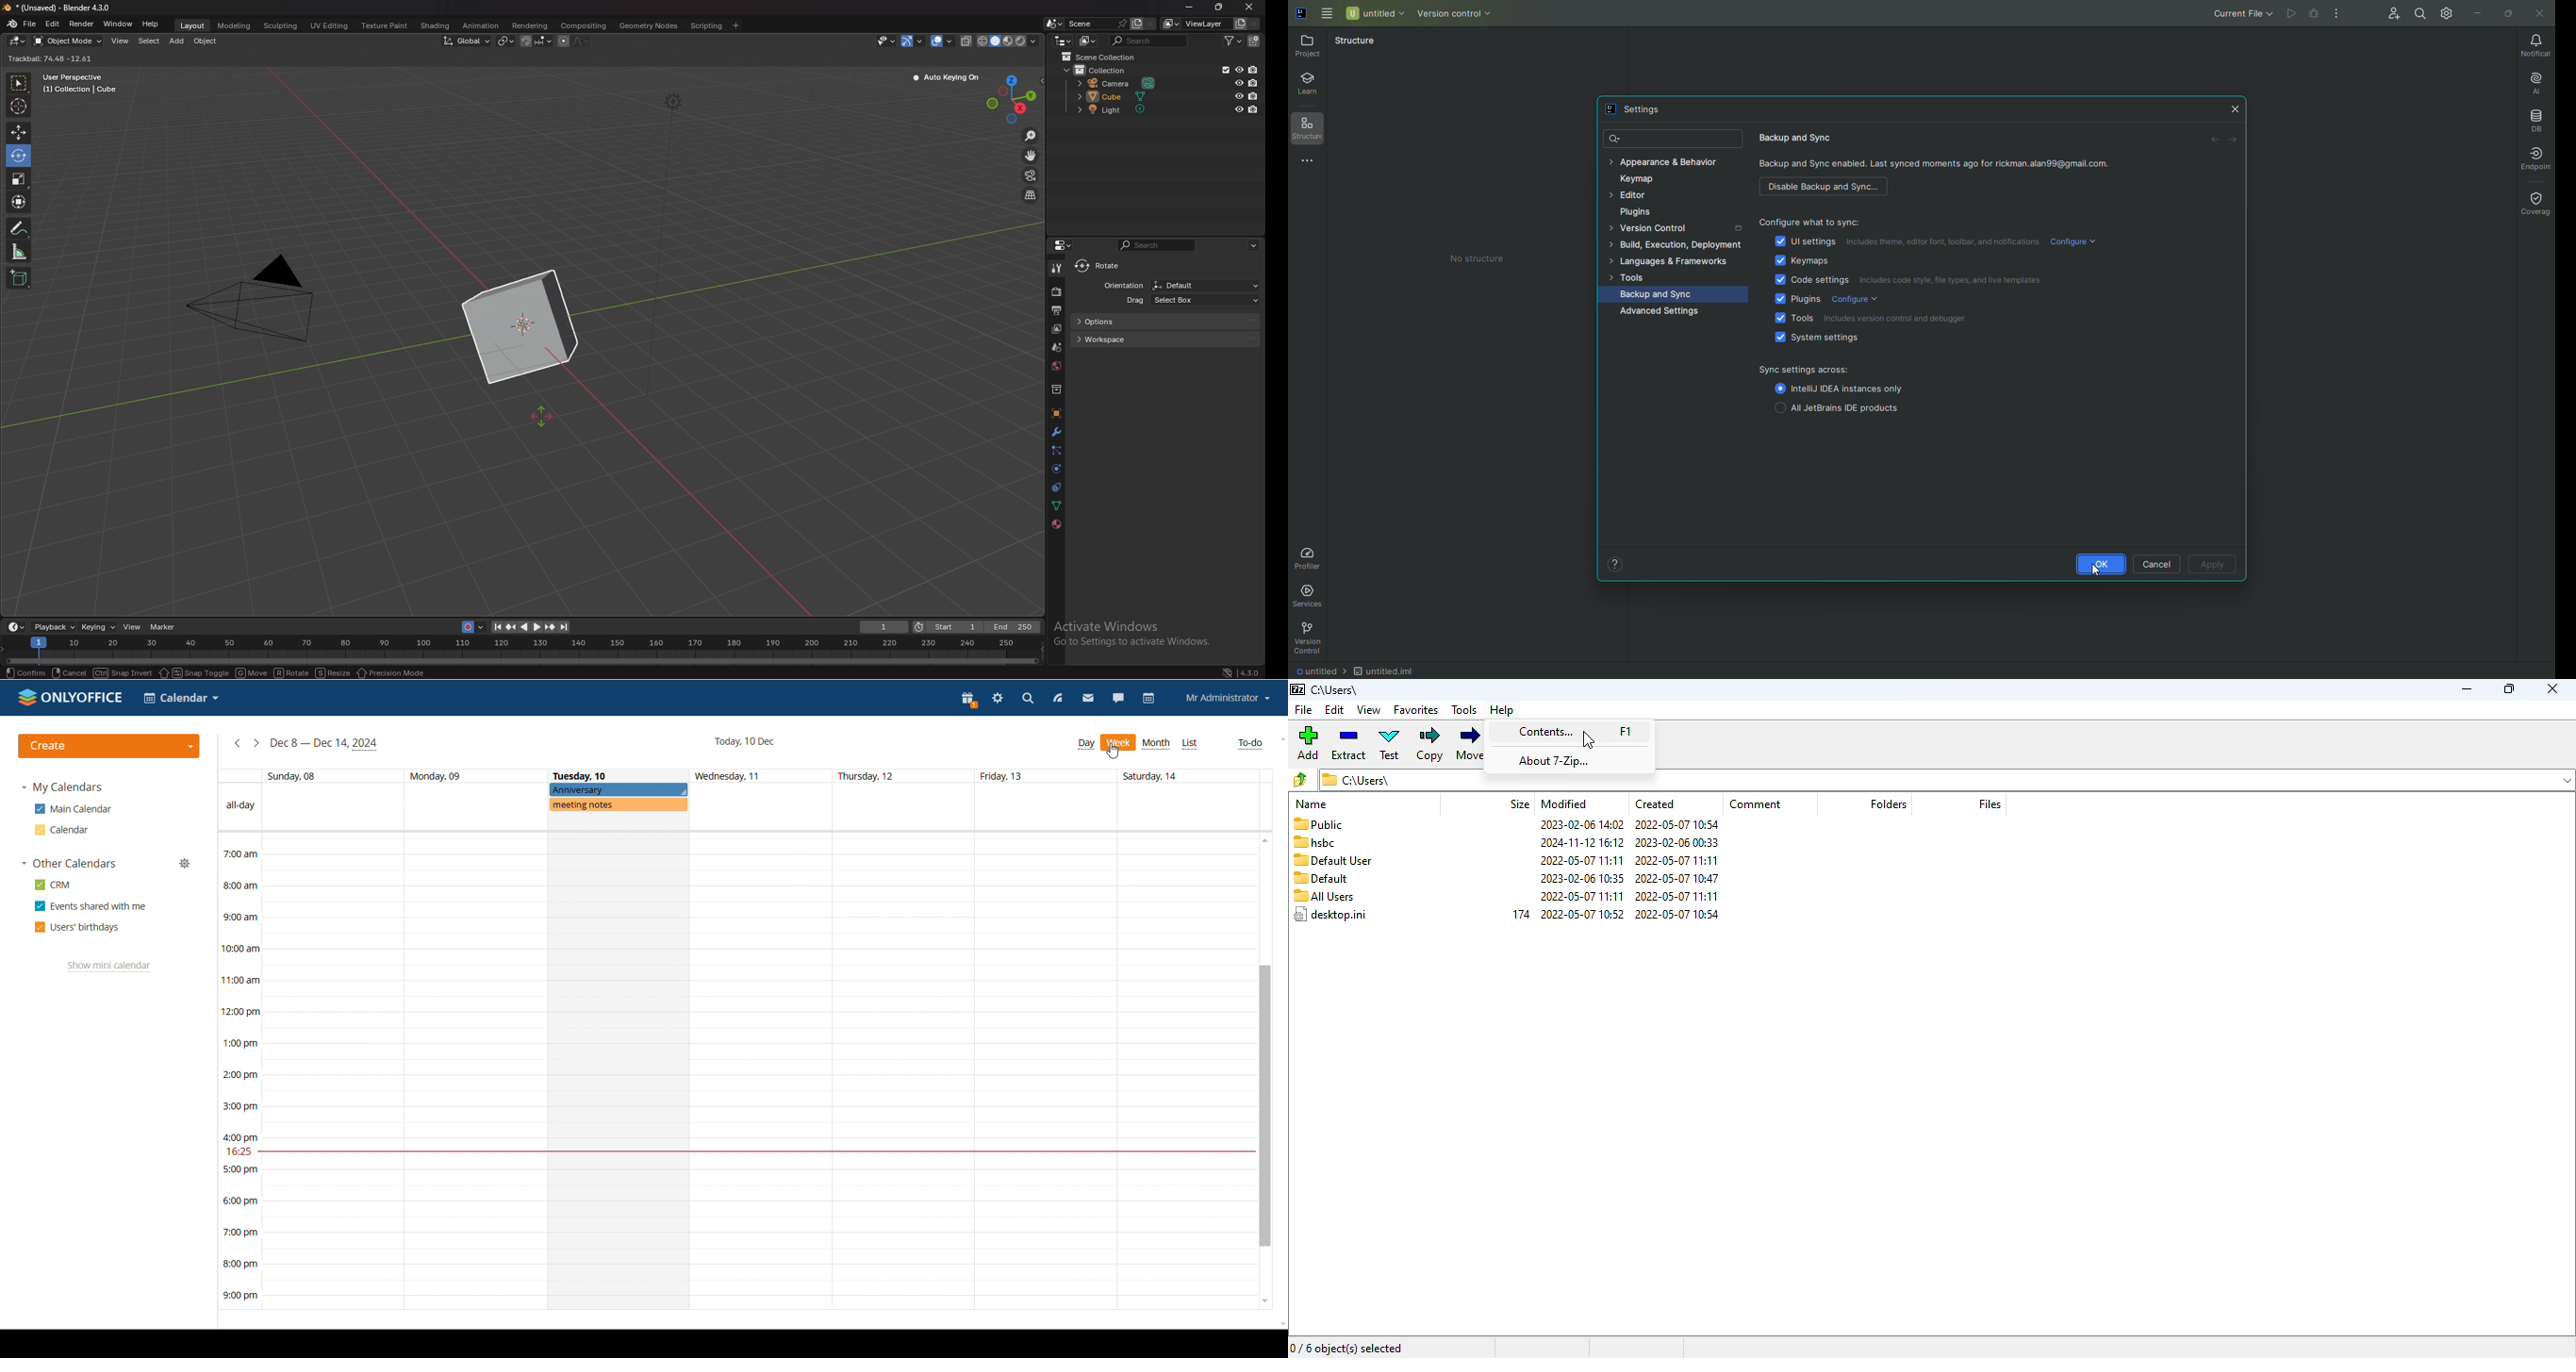 The width and height of the screenshot is (2576, 1372). What do you see at coordinates (619, 798) in the screenshot?
I see `scheduled all day events` at bounding box center [619, 798].